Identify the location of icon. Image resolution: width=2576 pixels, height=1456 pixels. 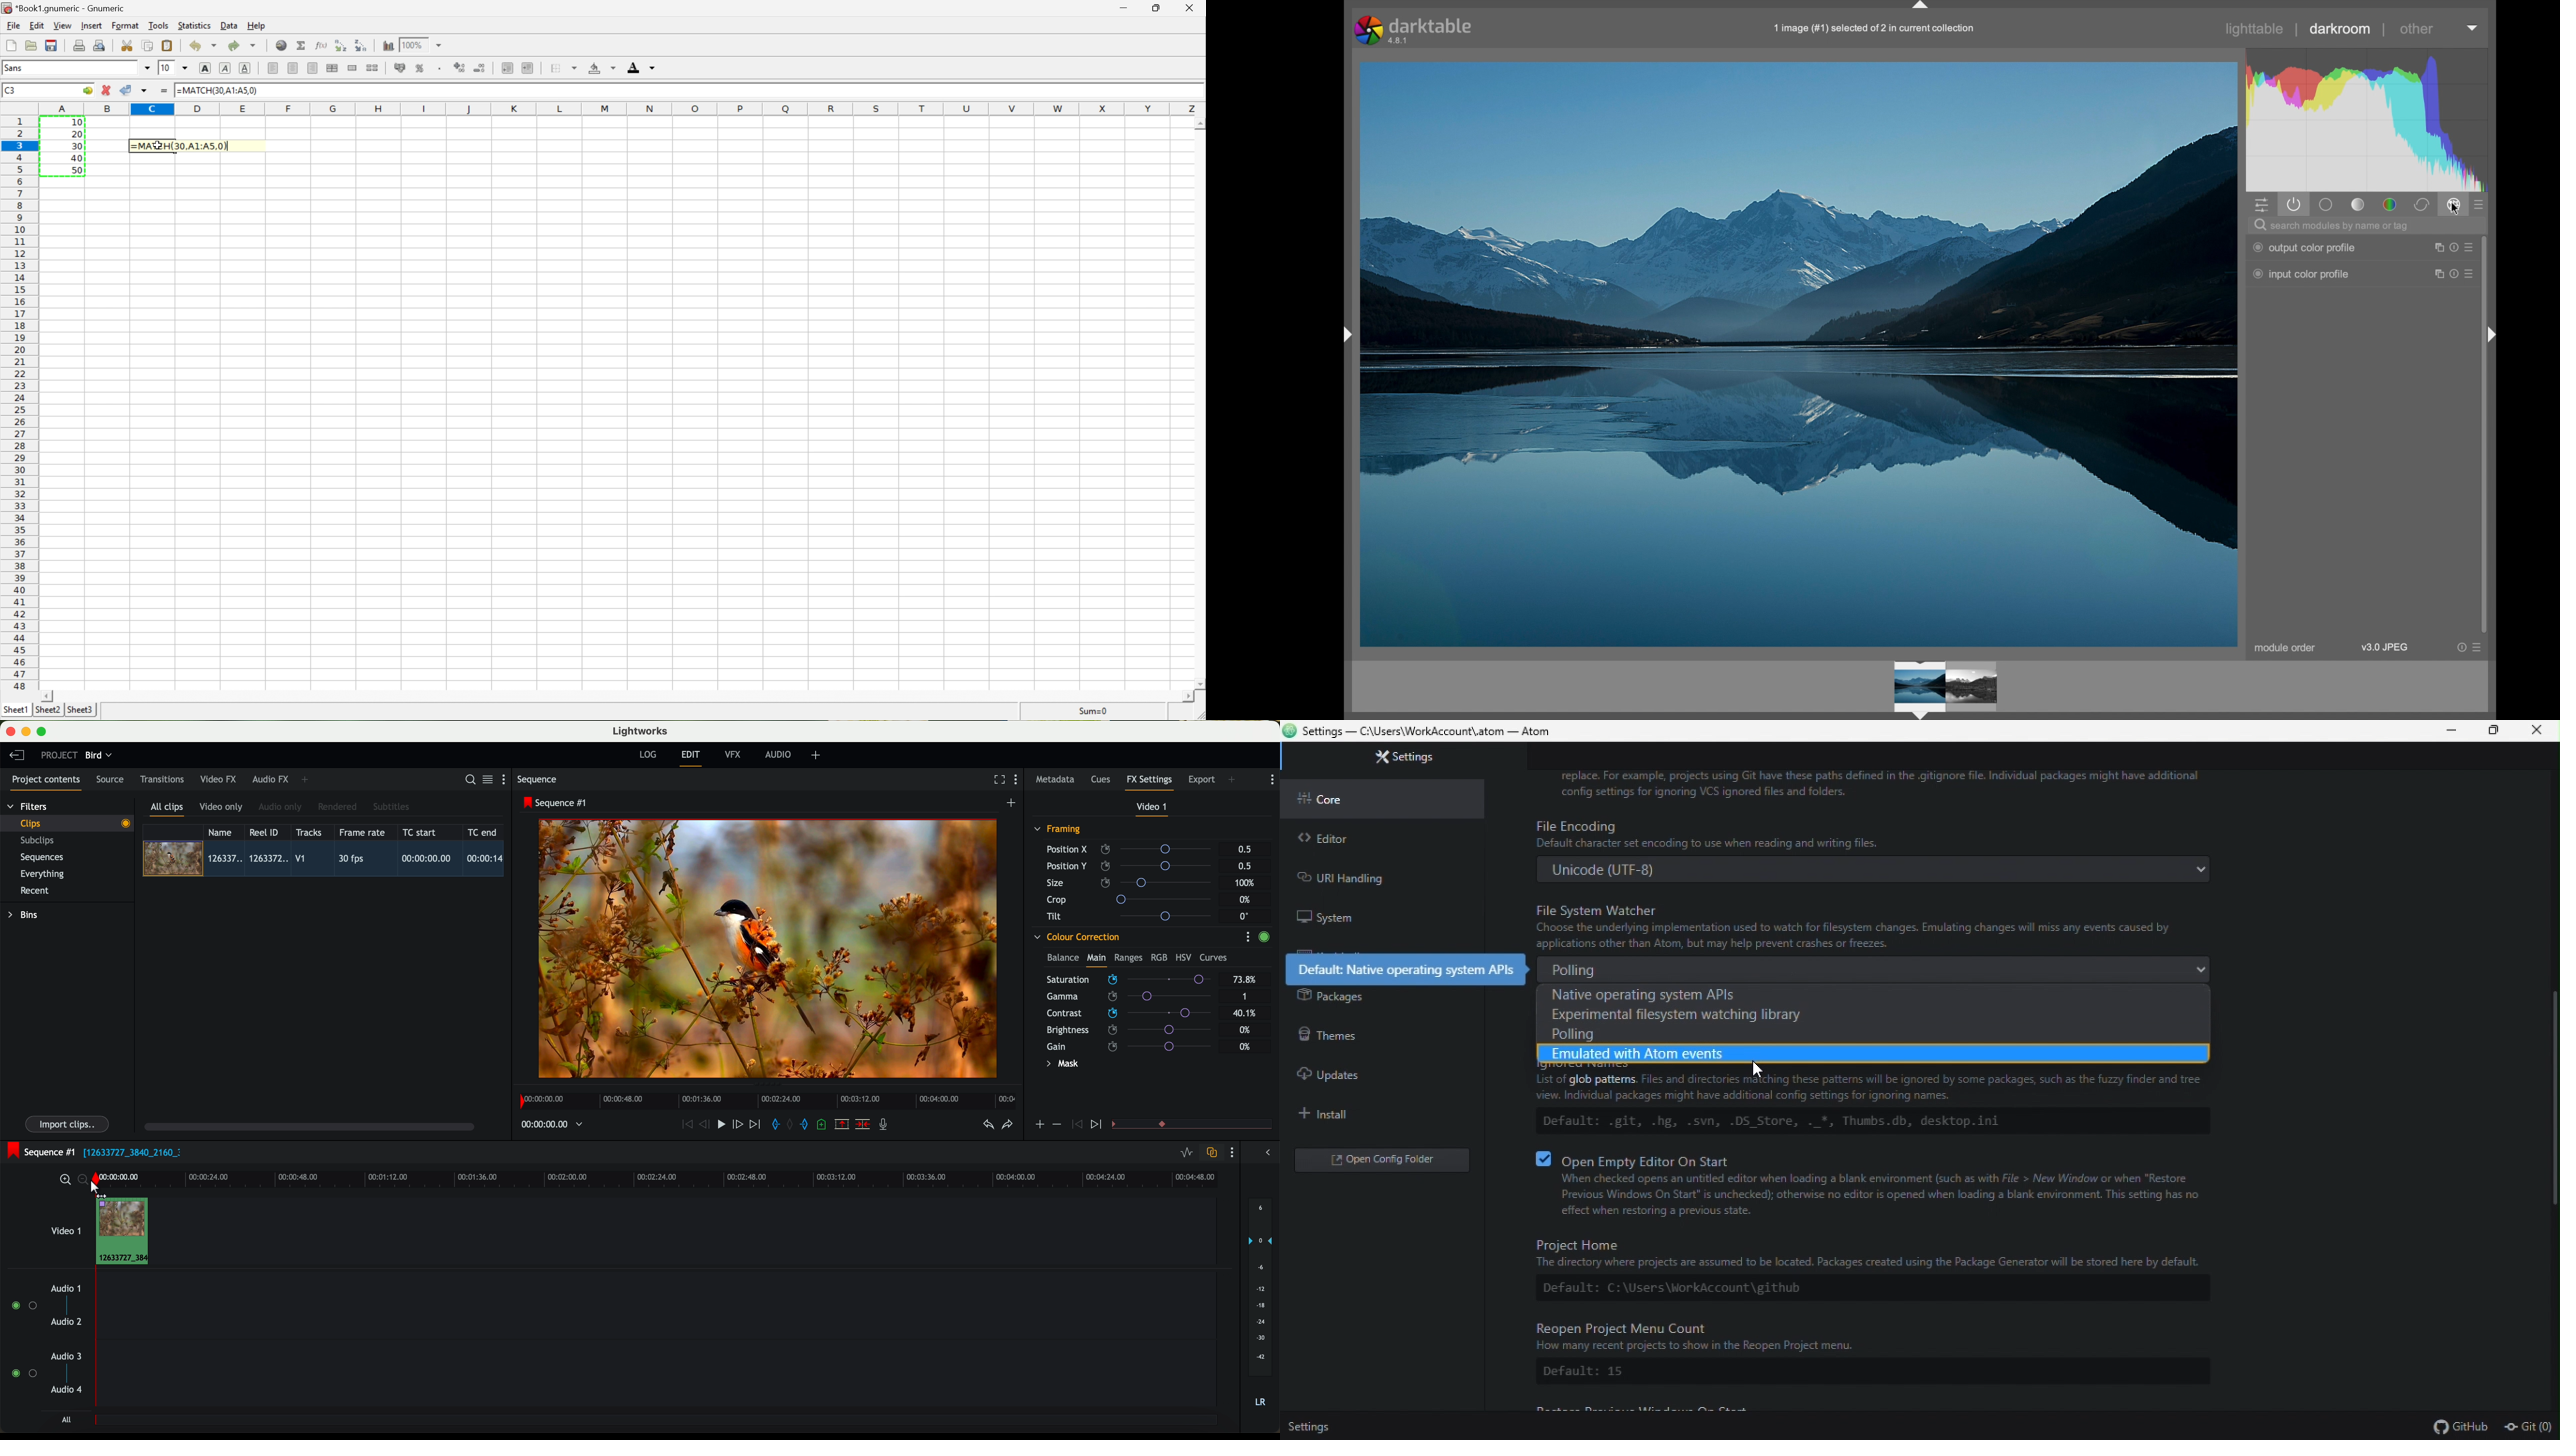
(1056, 1125).